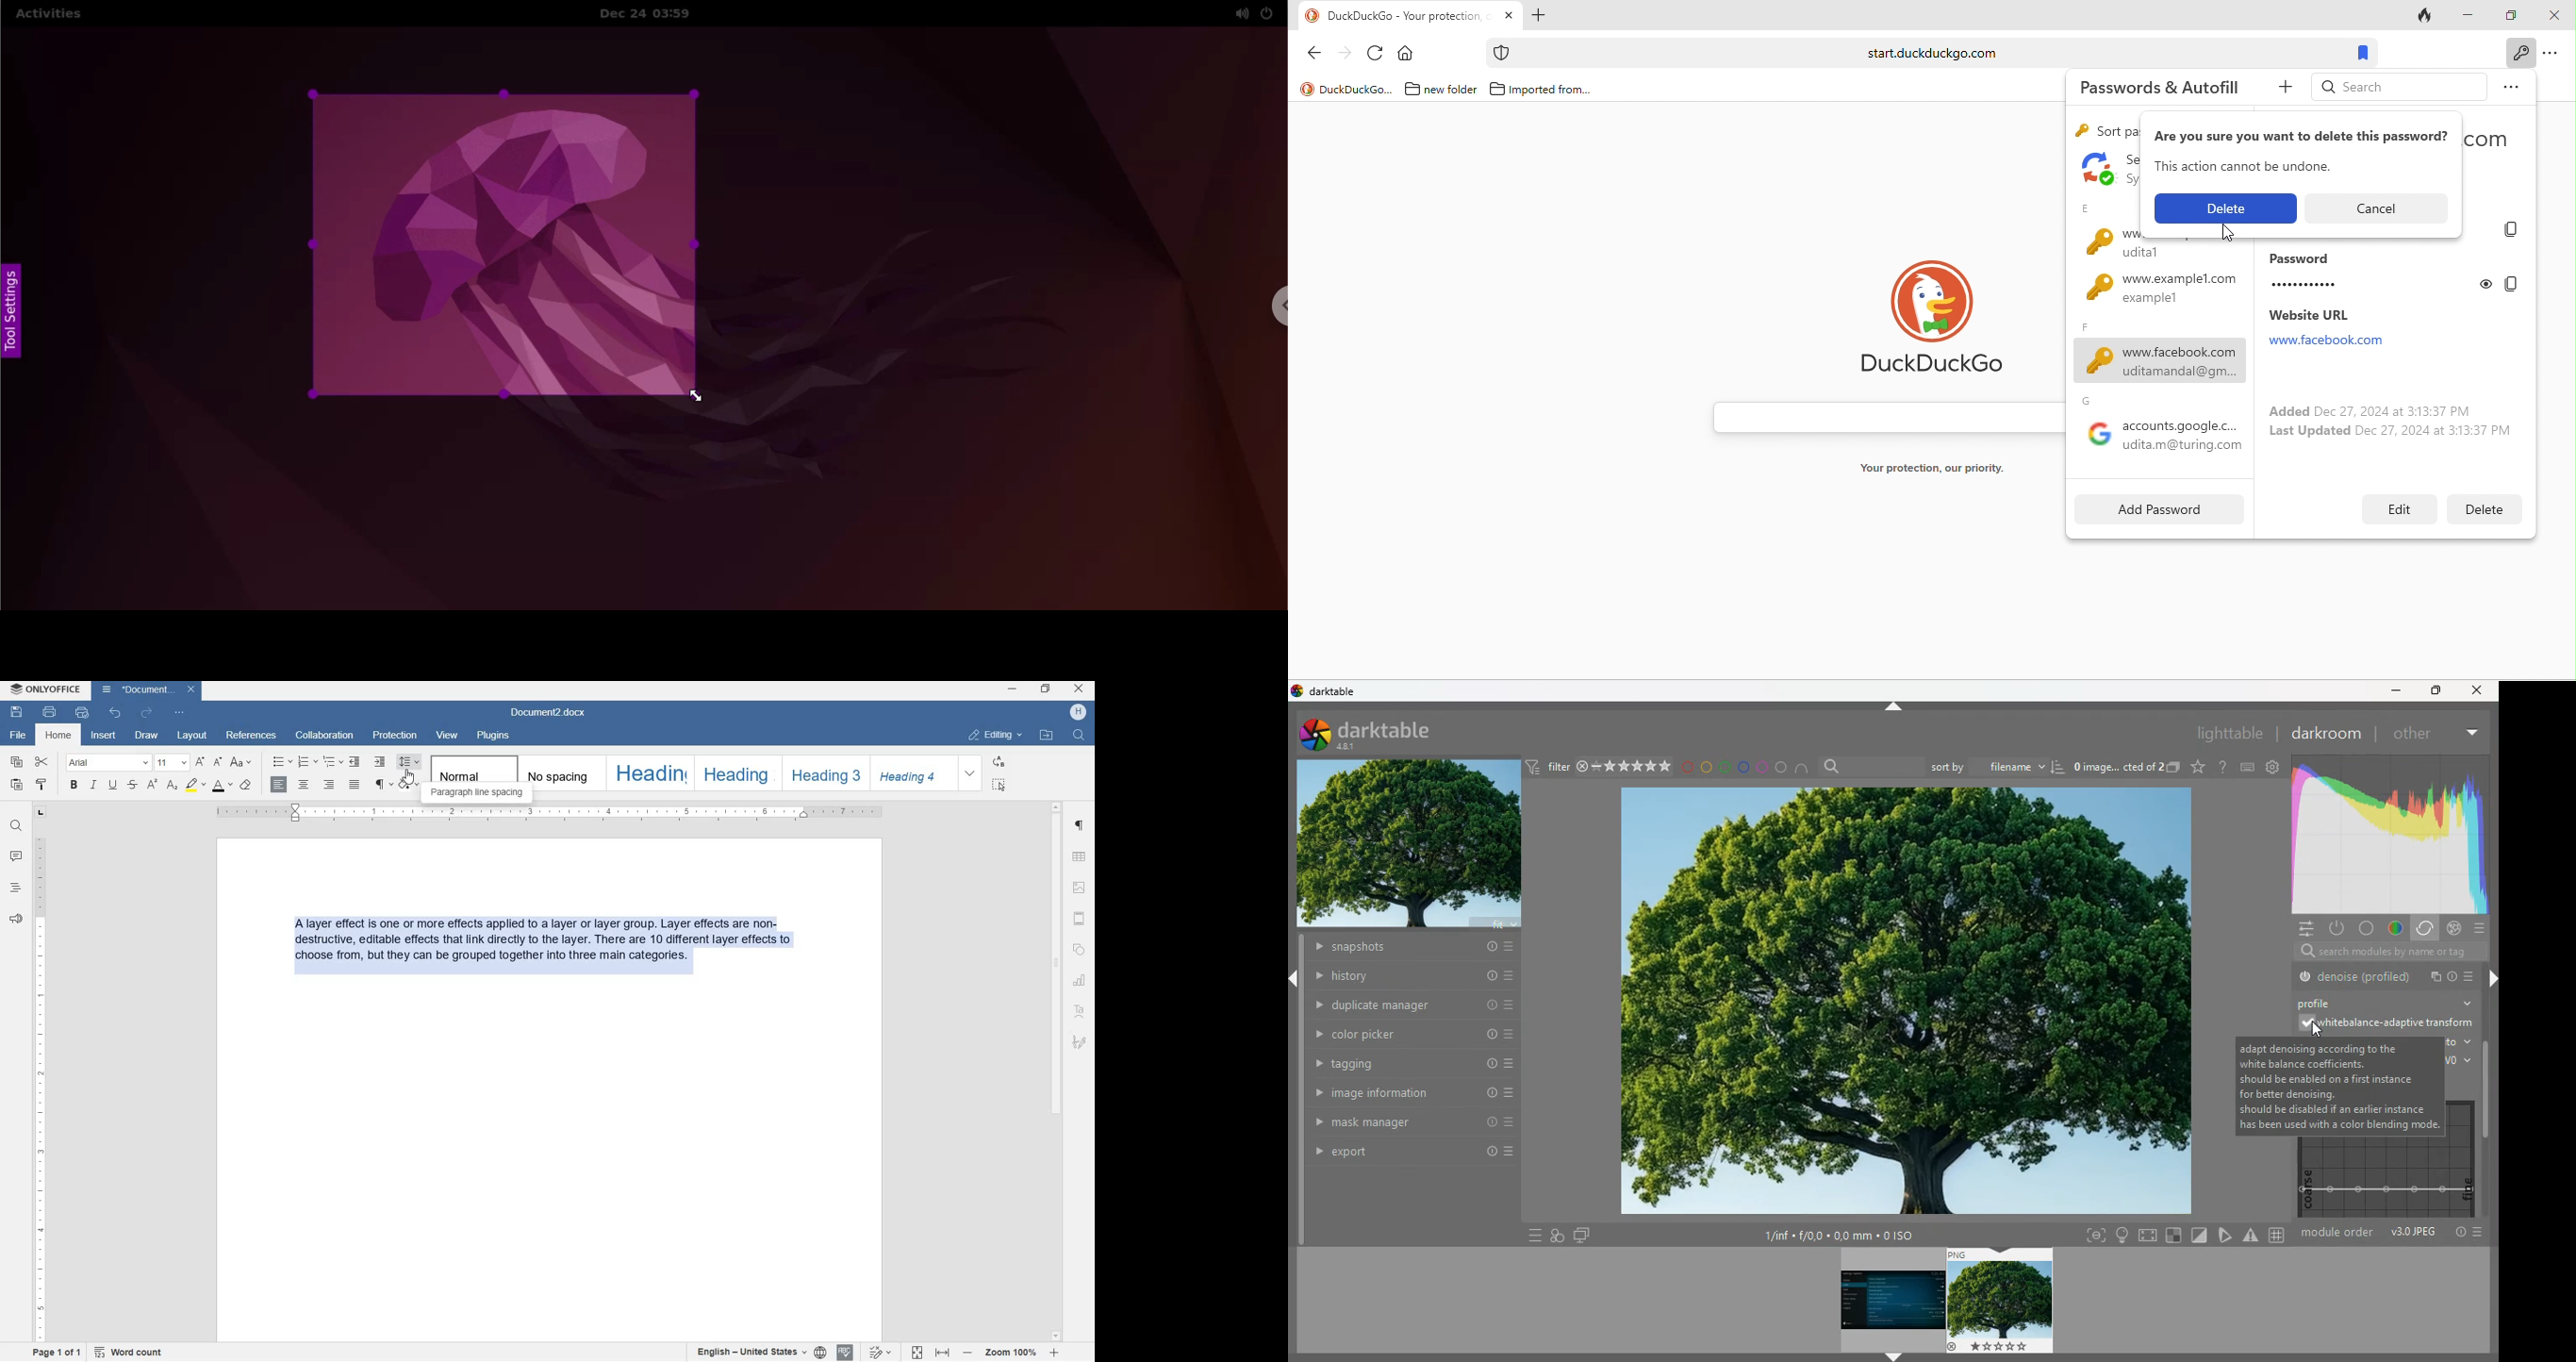 This screenshot has width=2576, height=1372. What do you see at coordinates (2433, 977) in the screenshot?
I see `file` at bounding box center [2433, 977].